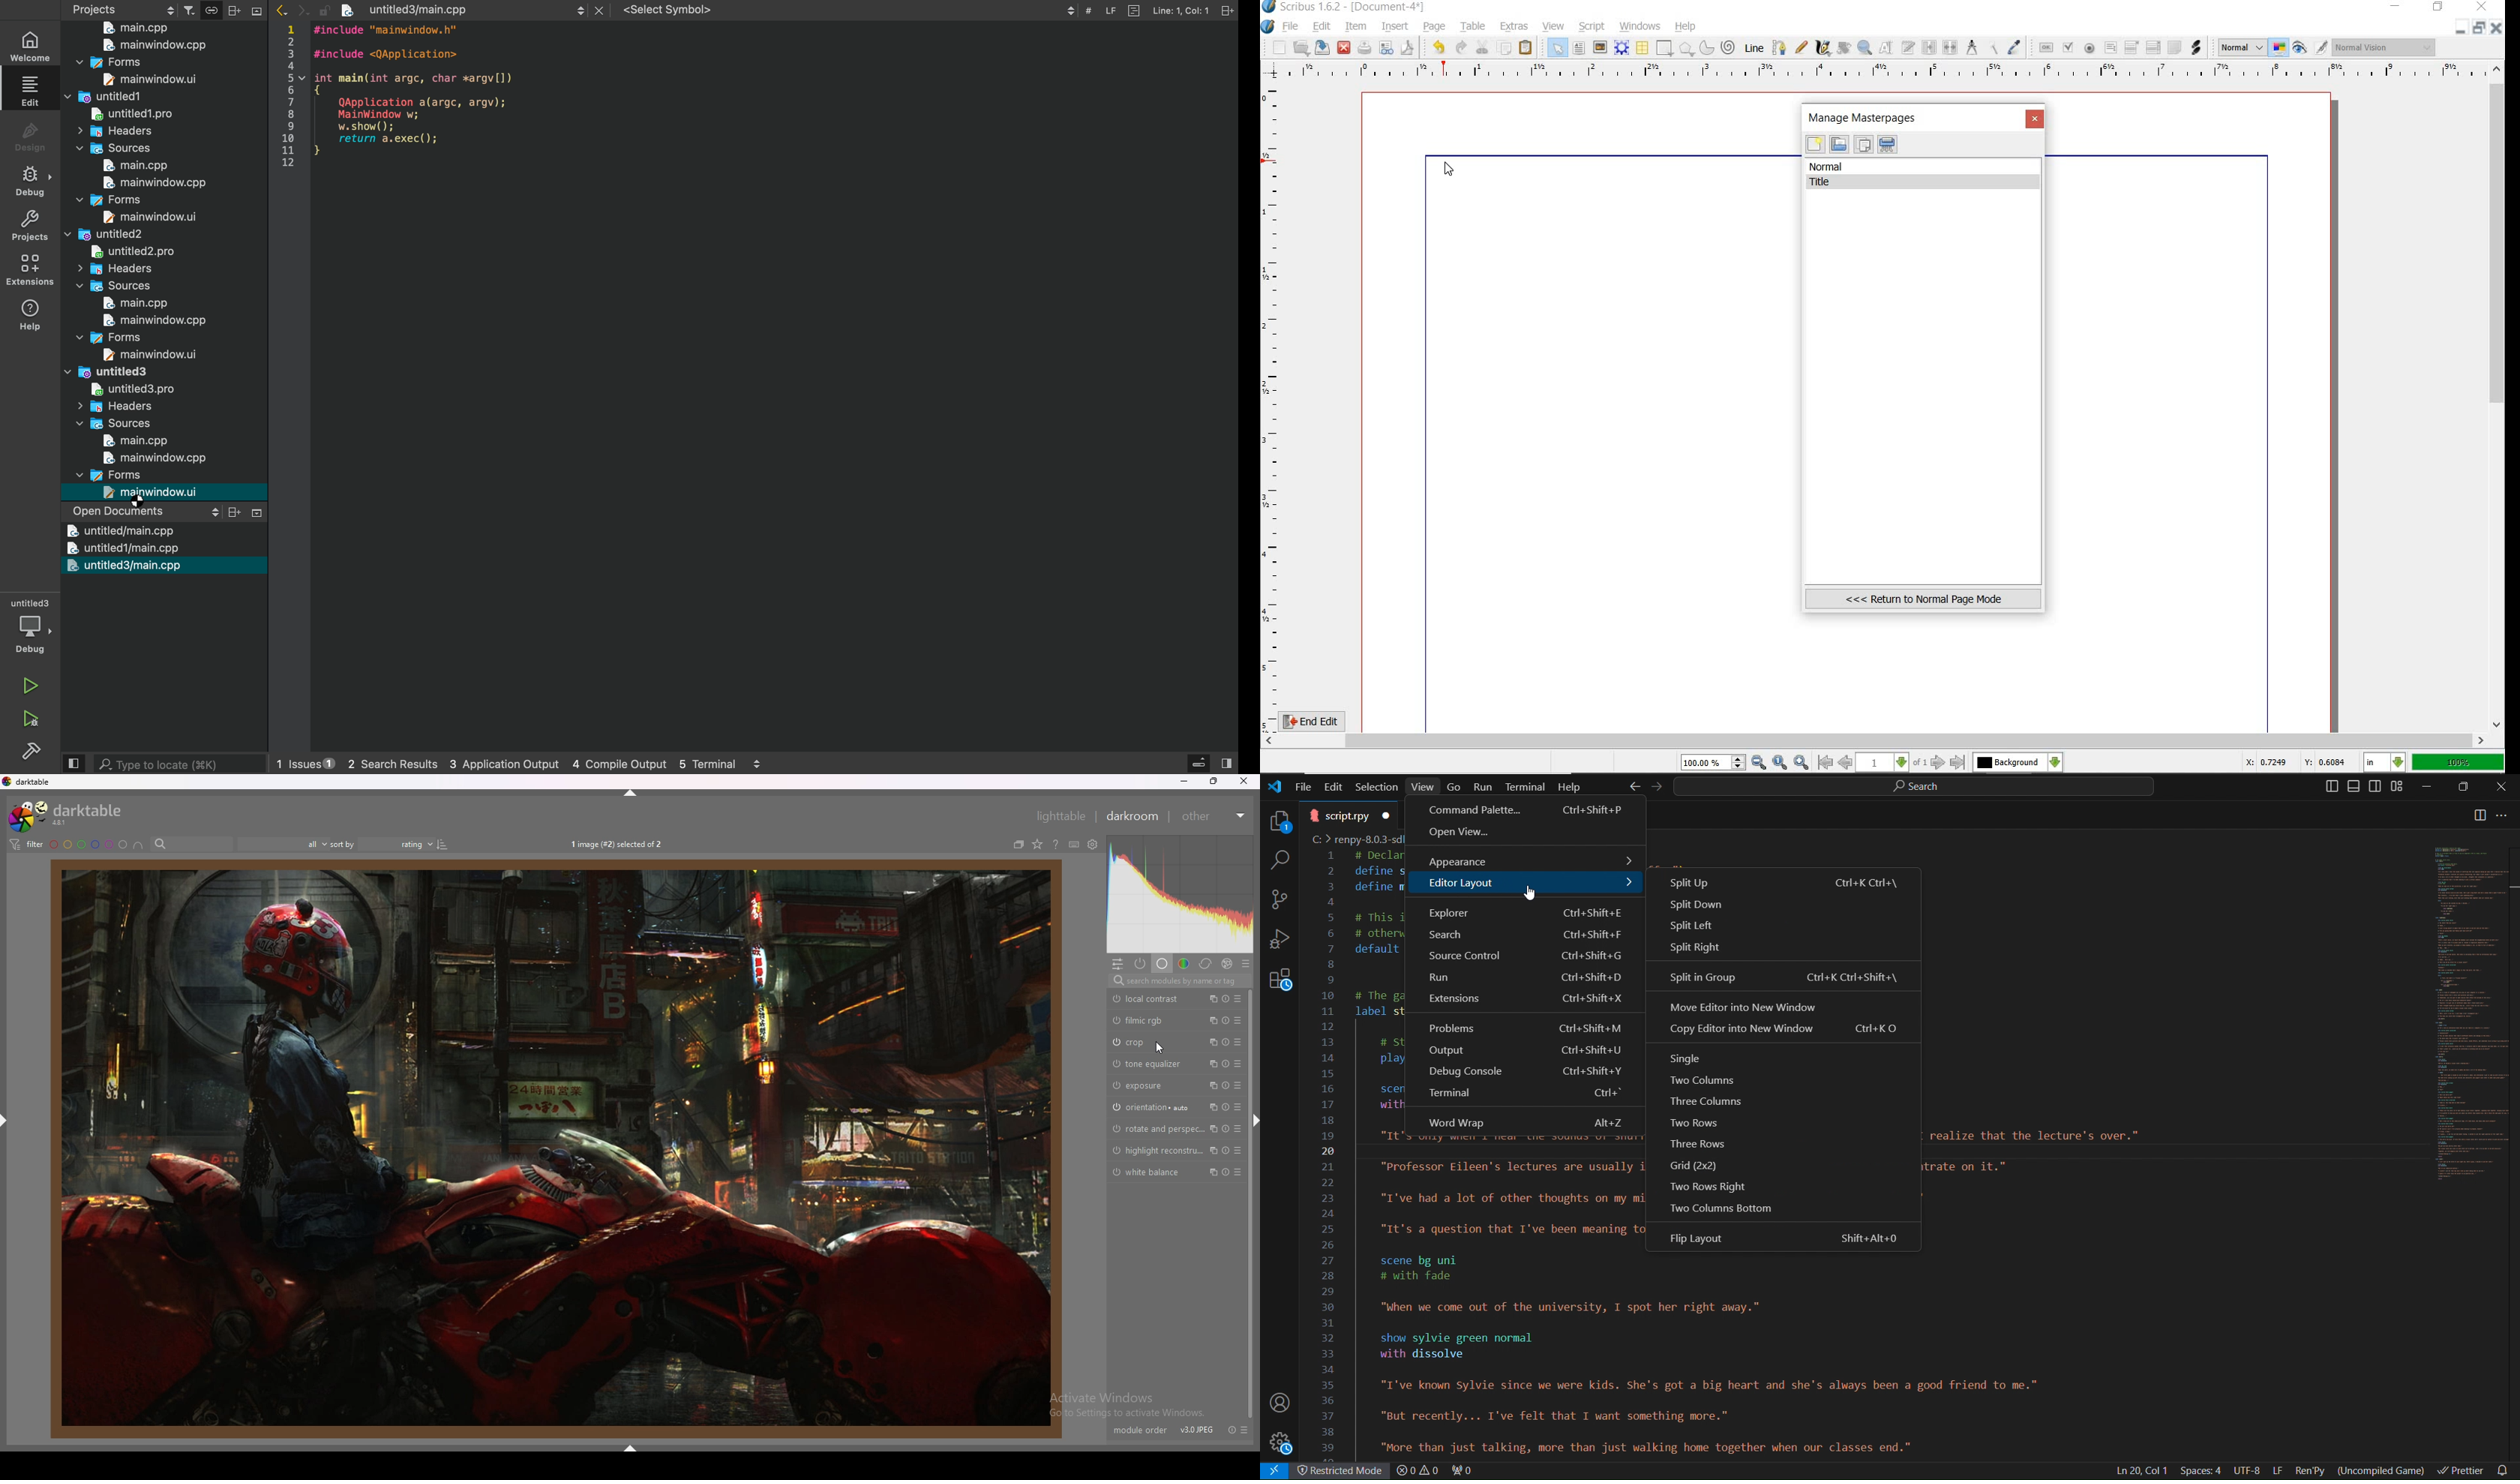 Image resolution: width=2520 pixels, height=1484 pixels. Describe the element at coordinates (716, 764) in the screenshot. I see `5 terminal` at that location.